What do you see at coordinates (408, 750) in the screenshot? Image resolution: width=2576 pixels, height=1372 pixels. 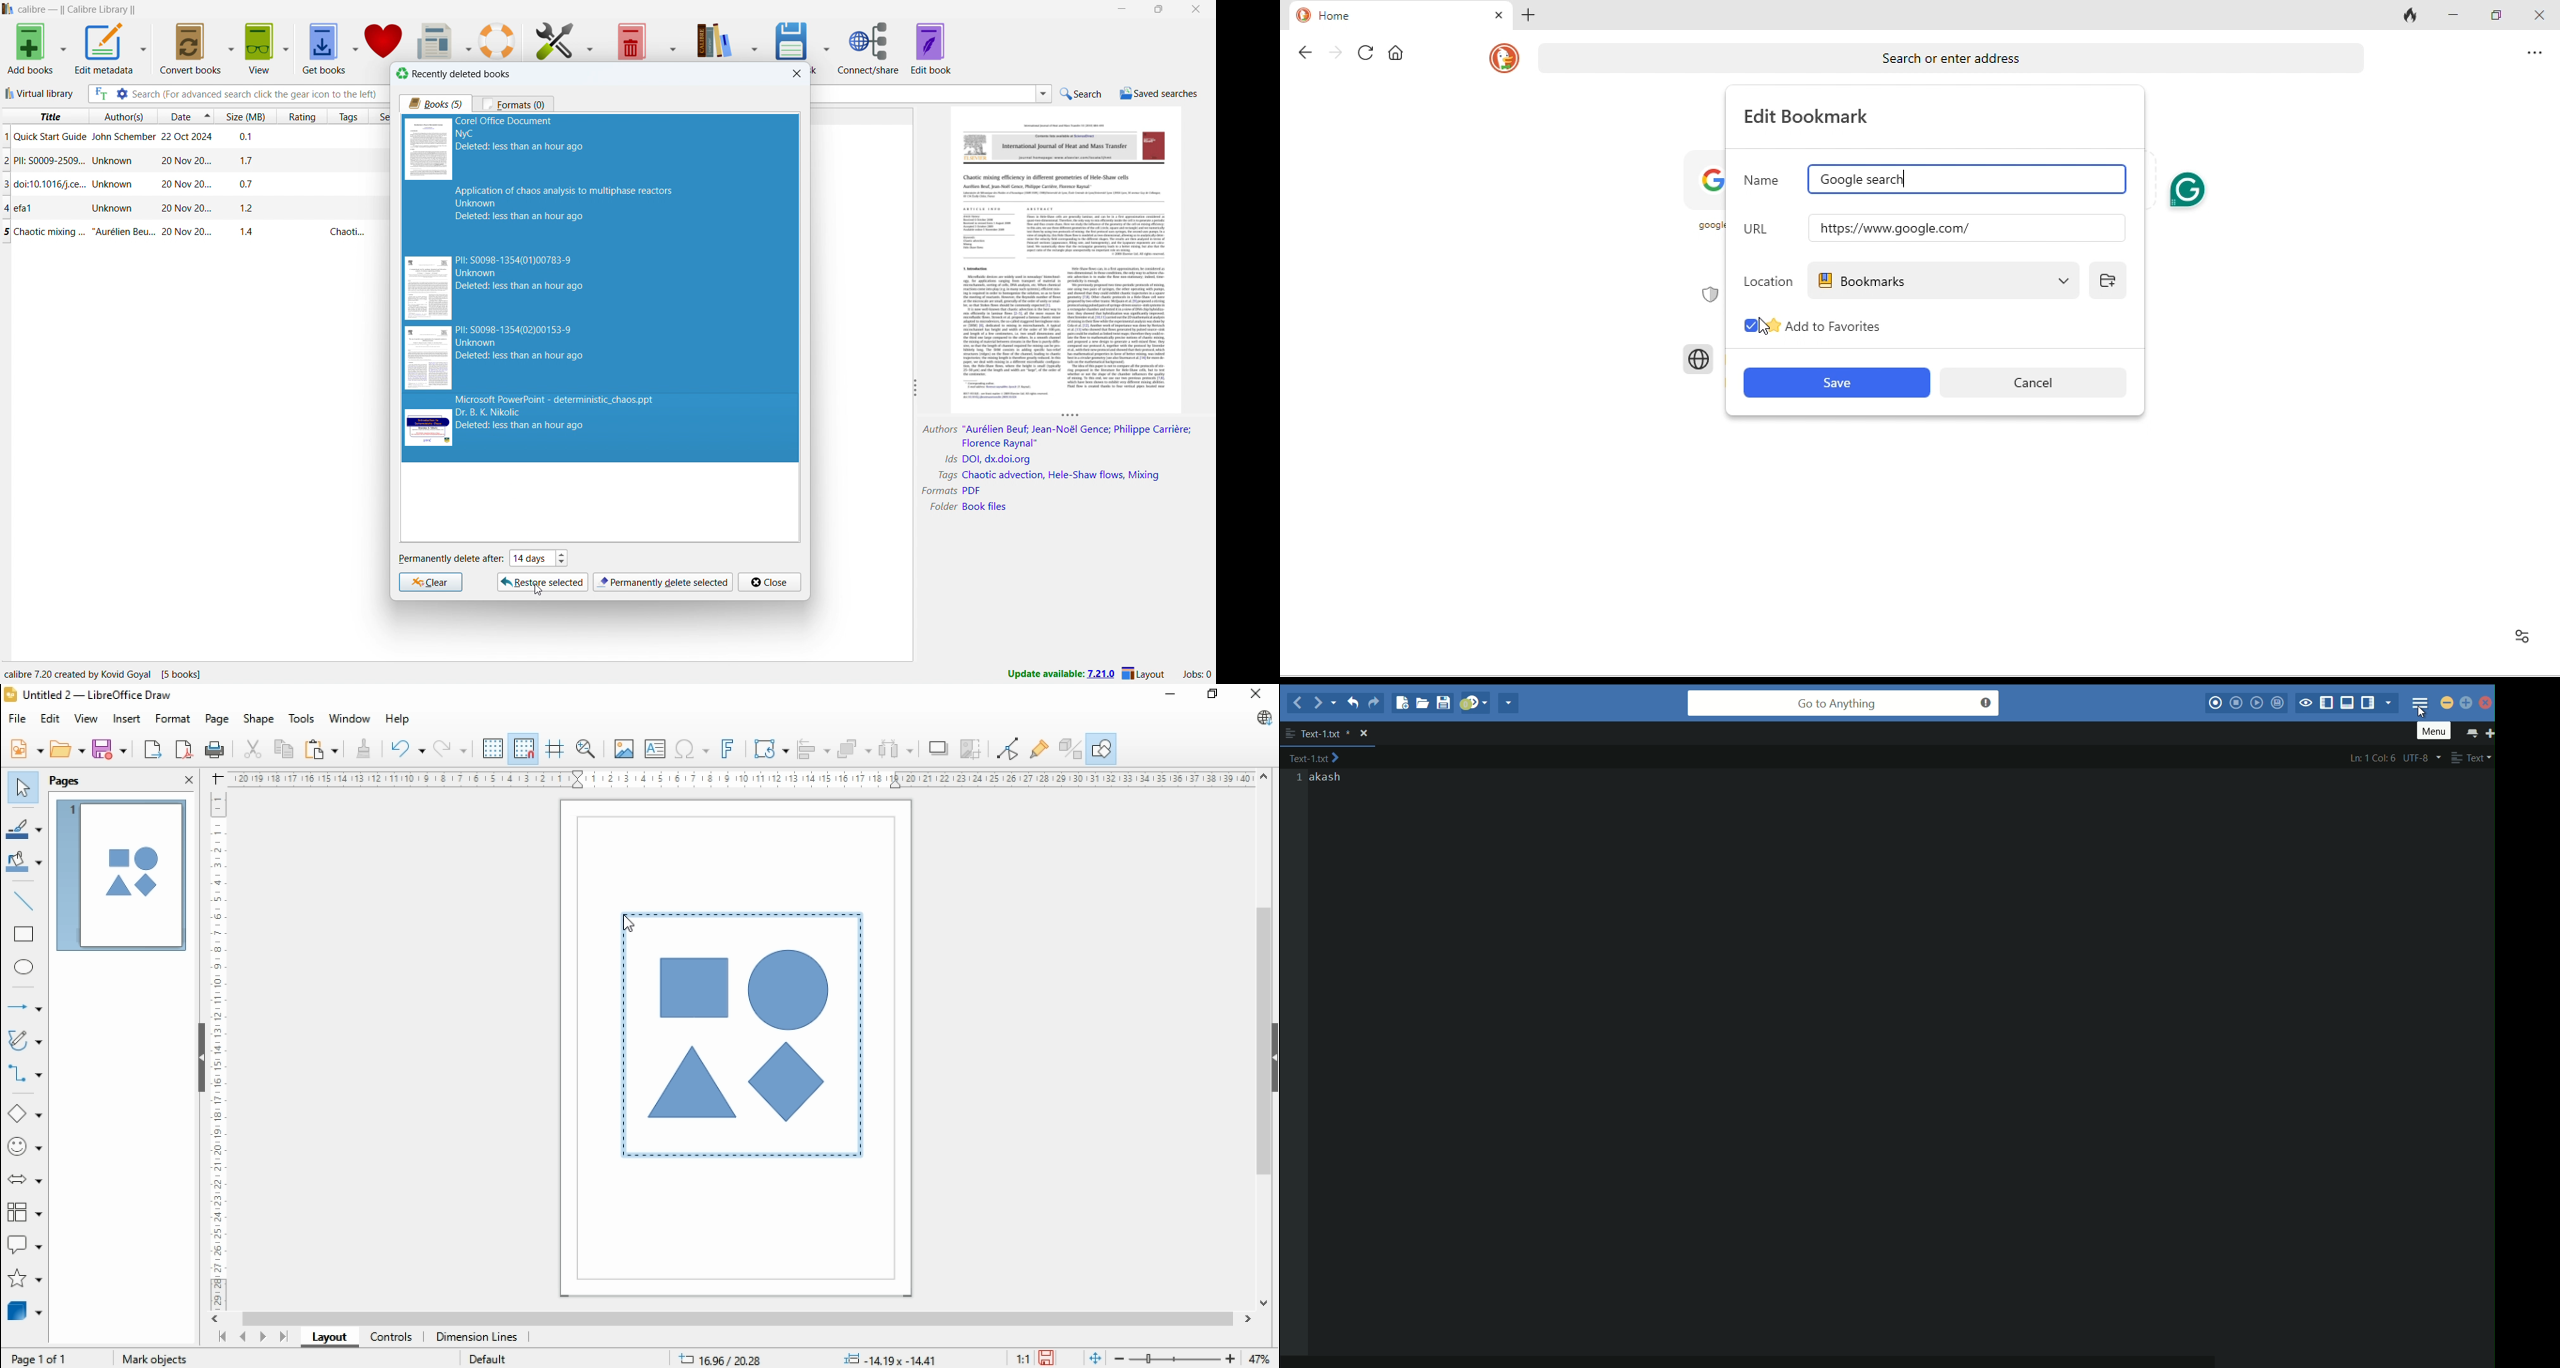 I see `undo` at bounding box center [408, 750].